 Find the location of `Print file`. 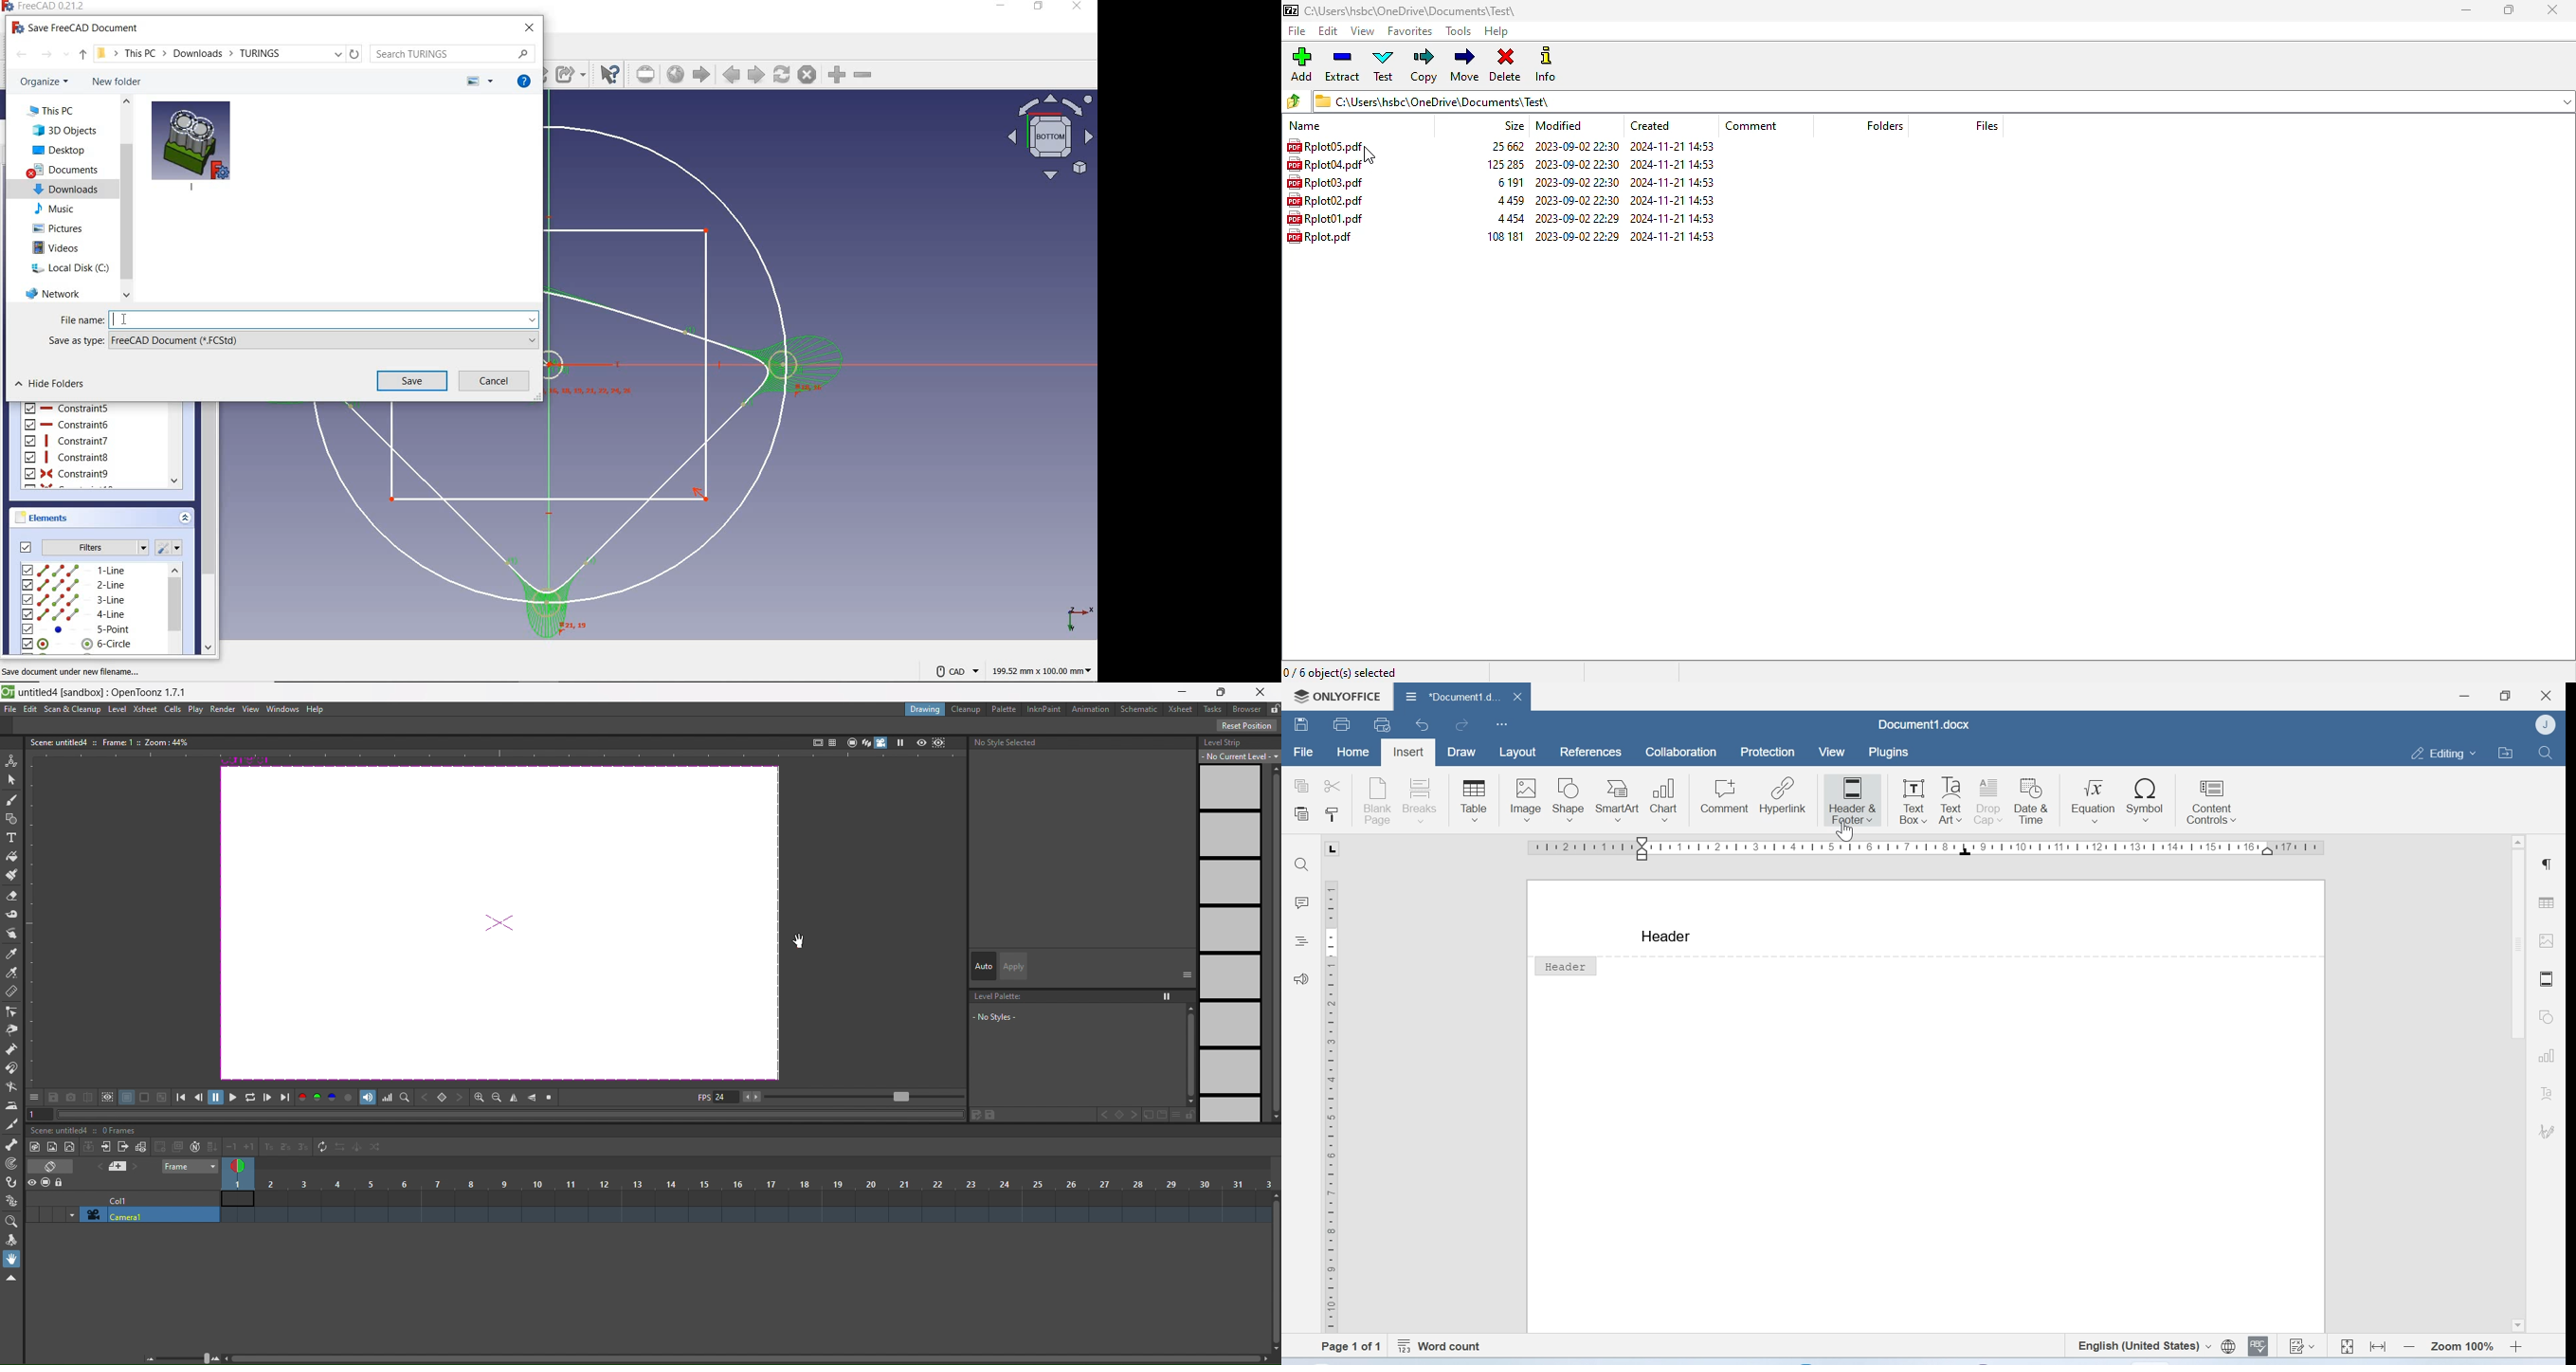

Print file is located at coordinates (1341, 723).